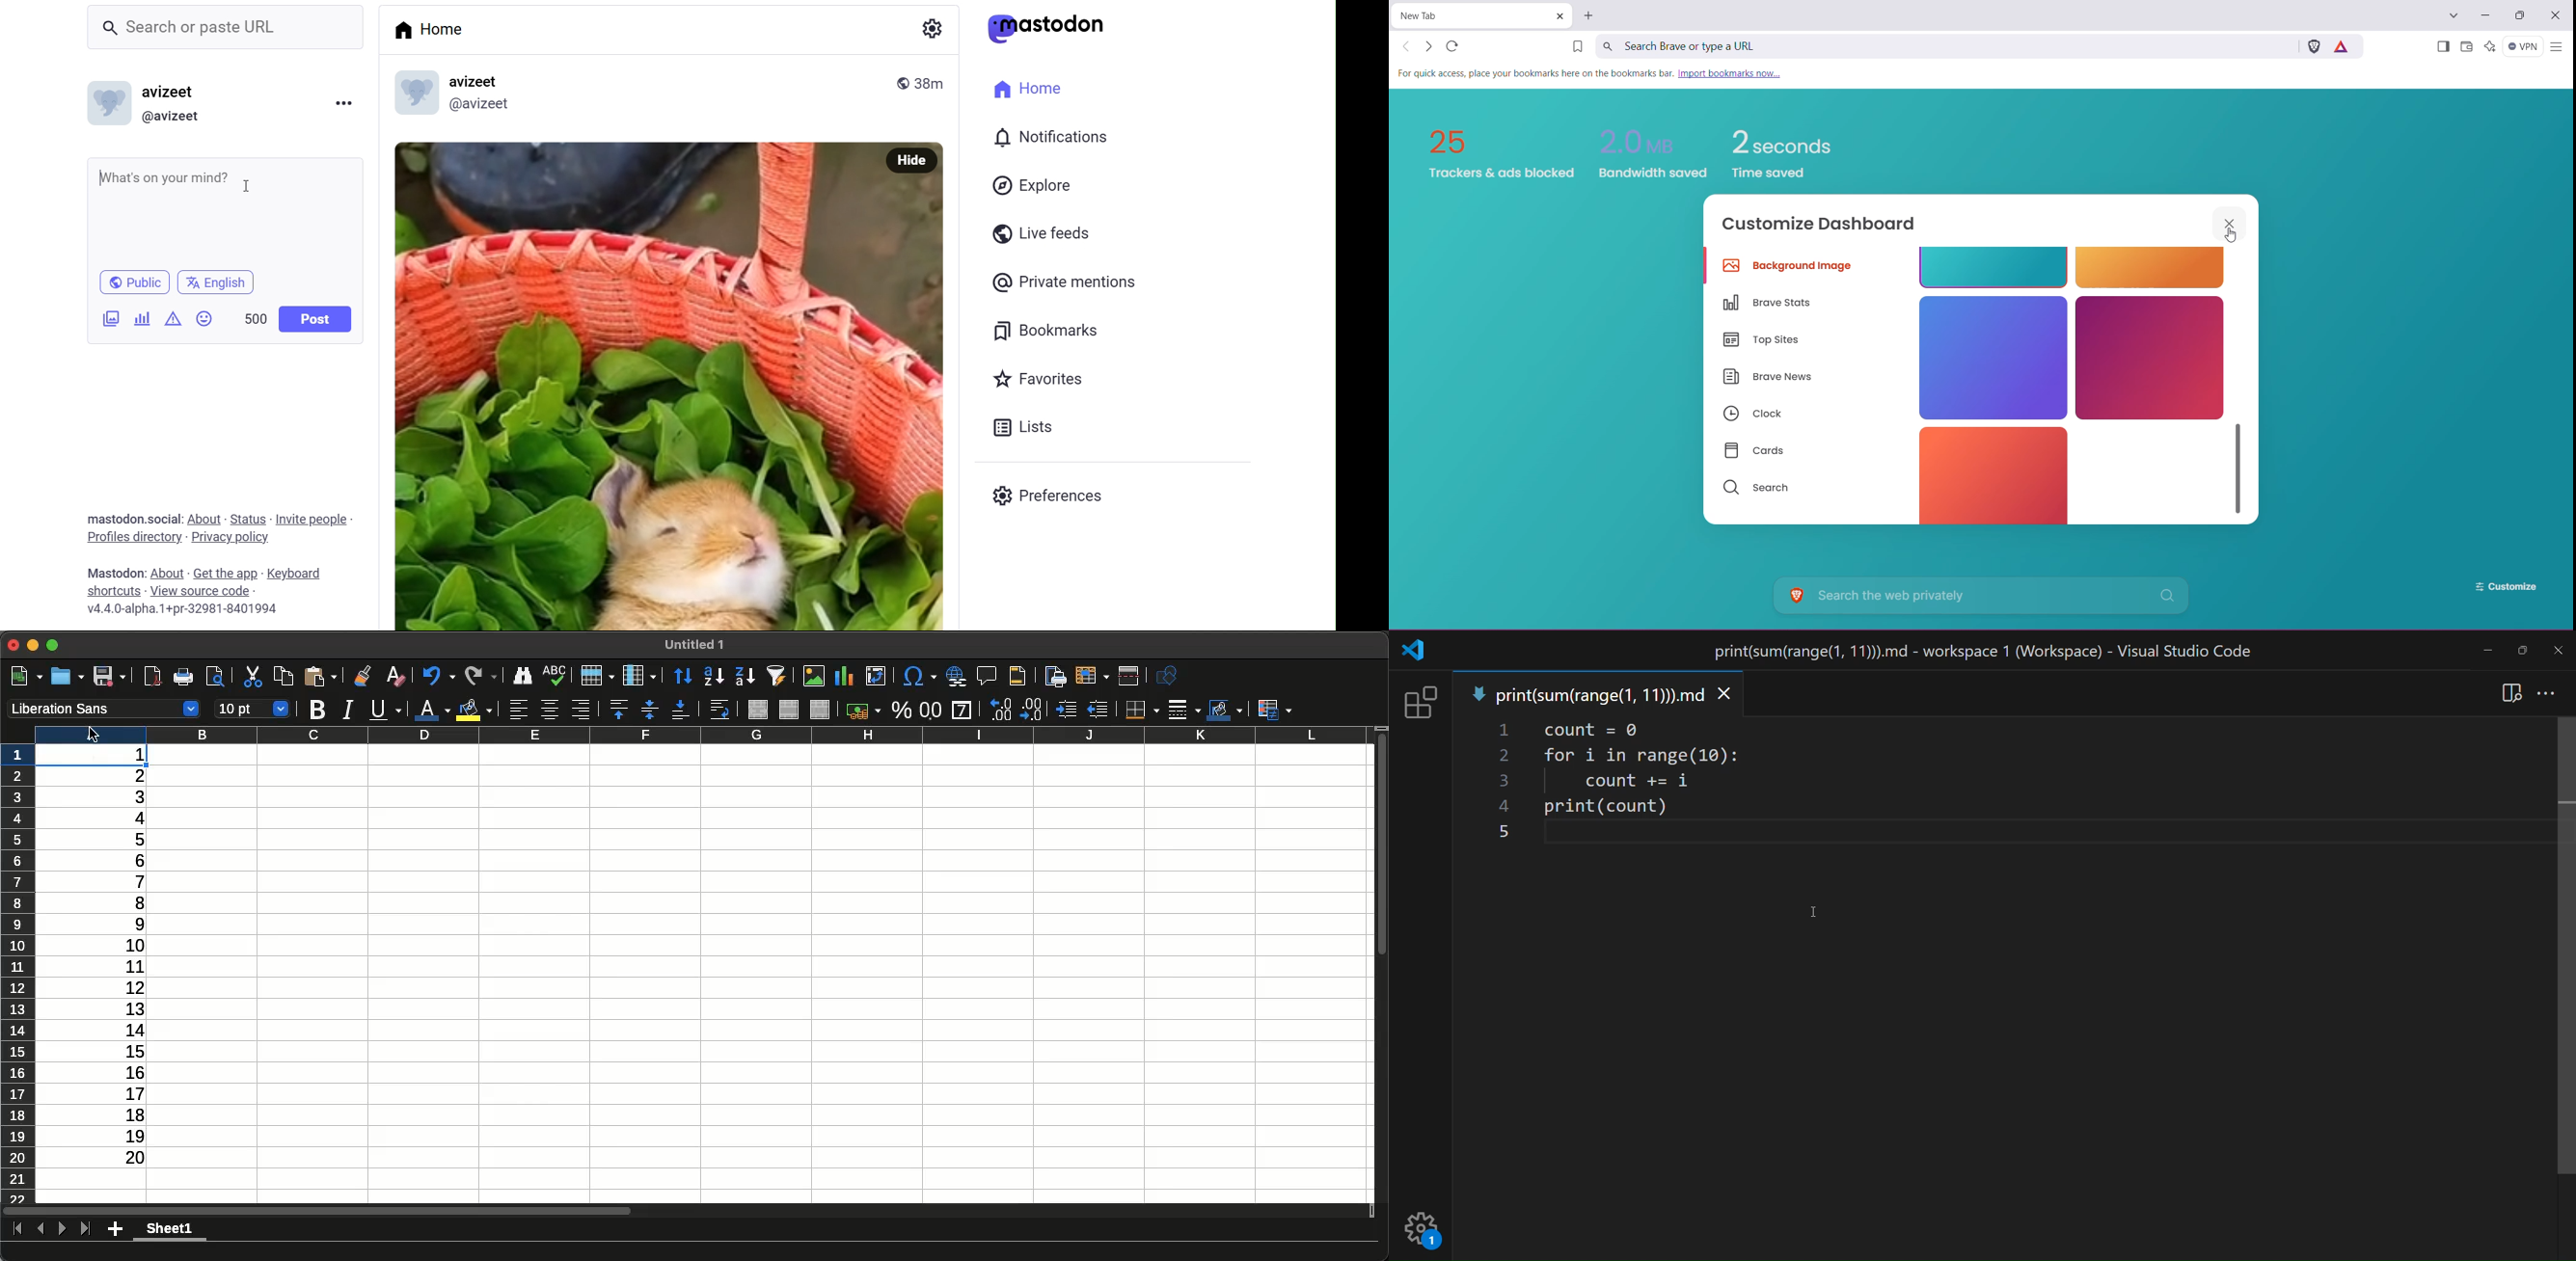 Image resolution: width=2576 pixels, height=1288 pixels. What do you see at coordinates (134, 517) in the screenshot?
I see `mastodon.social` at bounding box center [134, 517].